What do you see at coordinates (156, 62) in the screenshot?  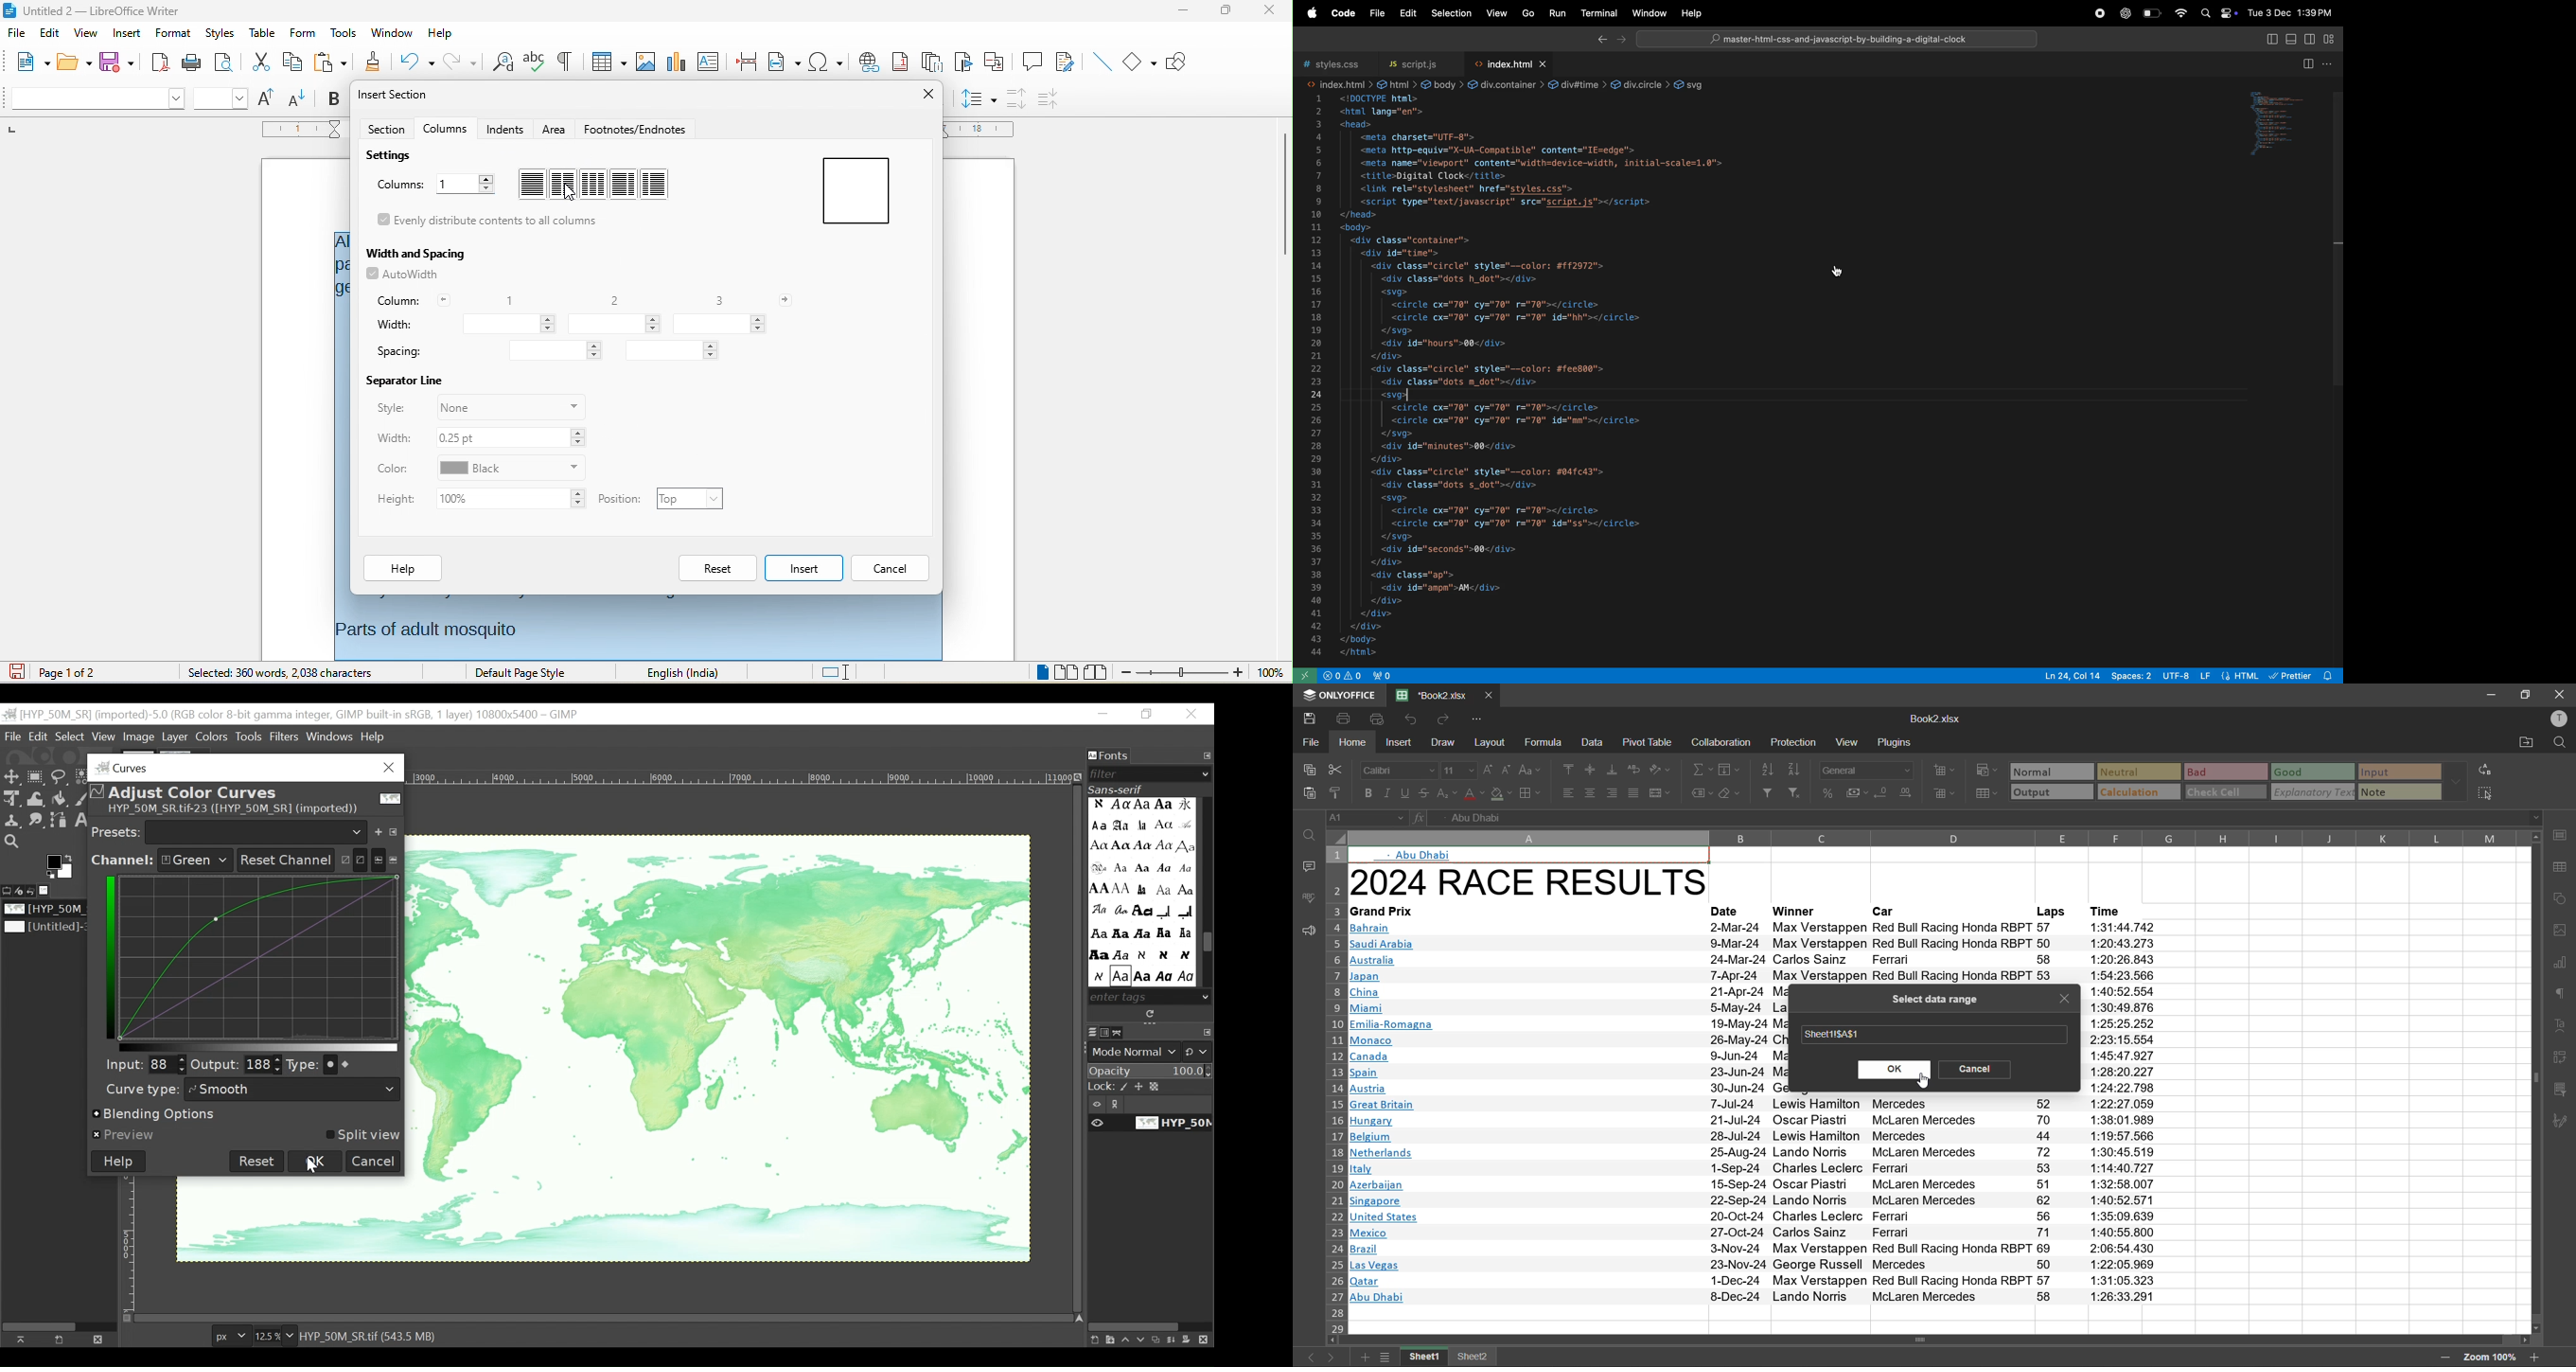 I see `export directly as pdf` at bounding box center [156, 62].